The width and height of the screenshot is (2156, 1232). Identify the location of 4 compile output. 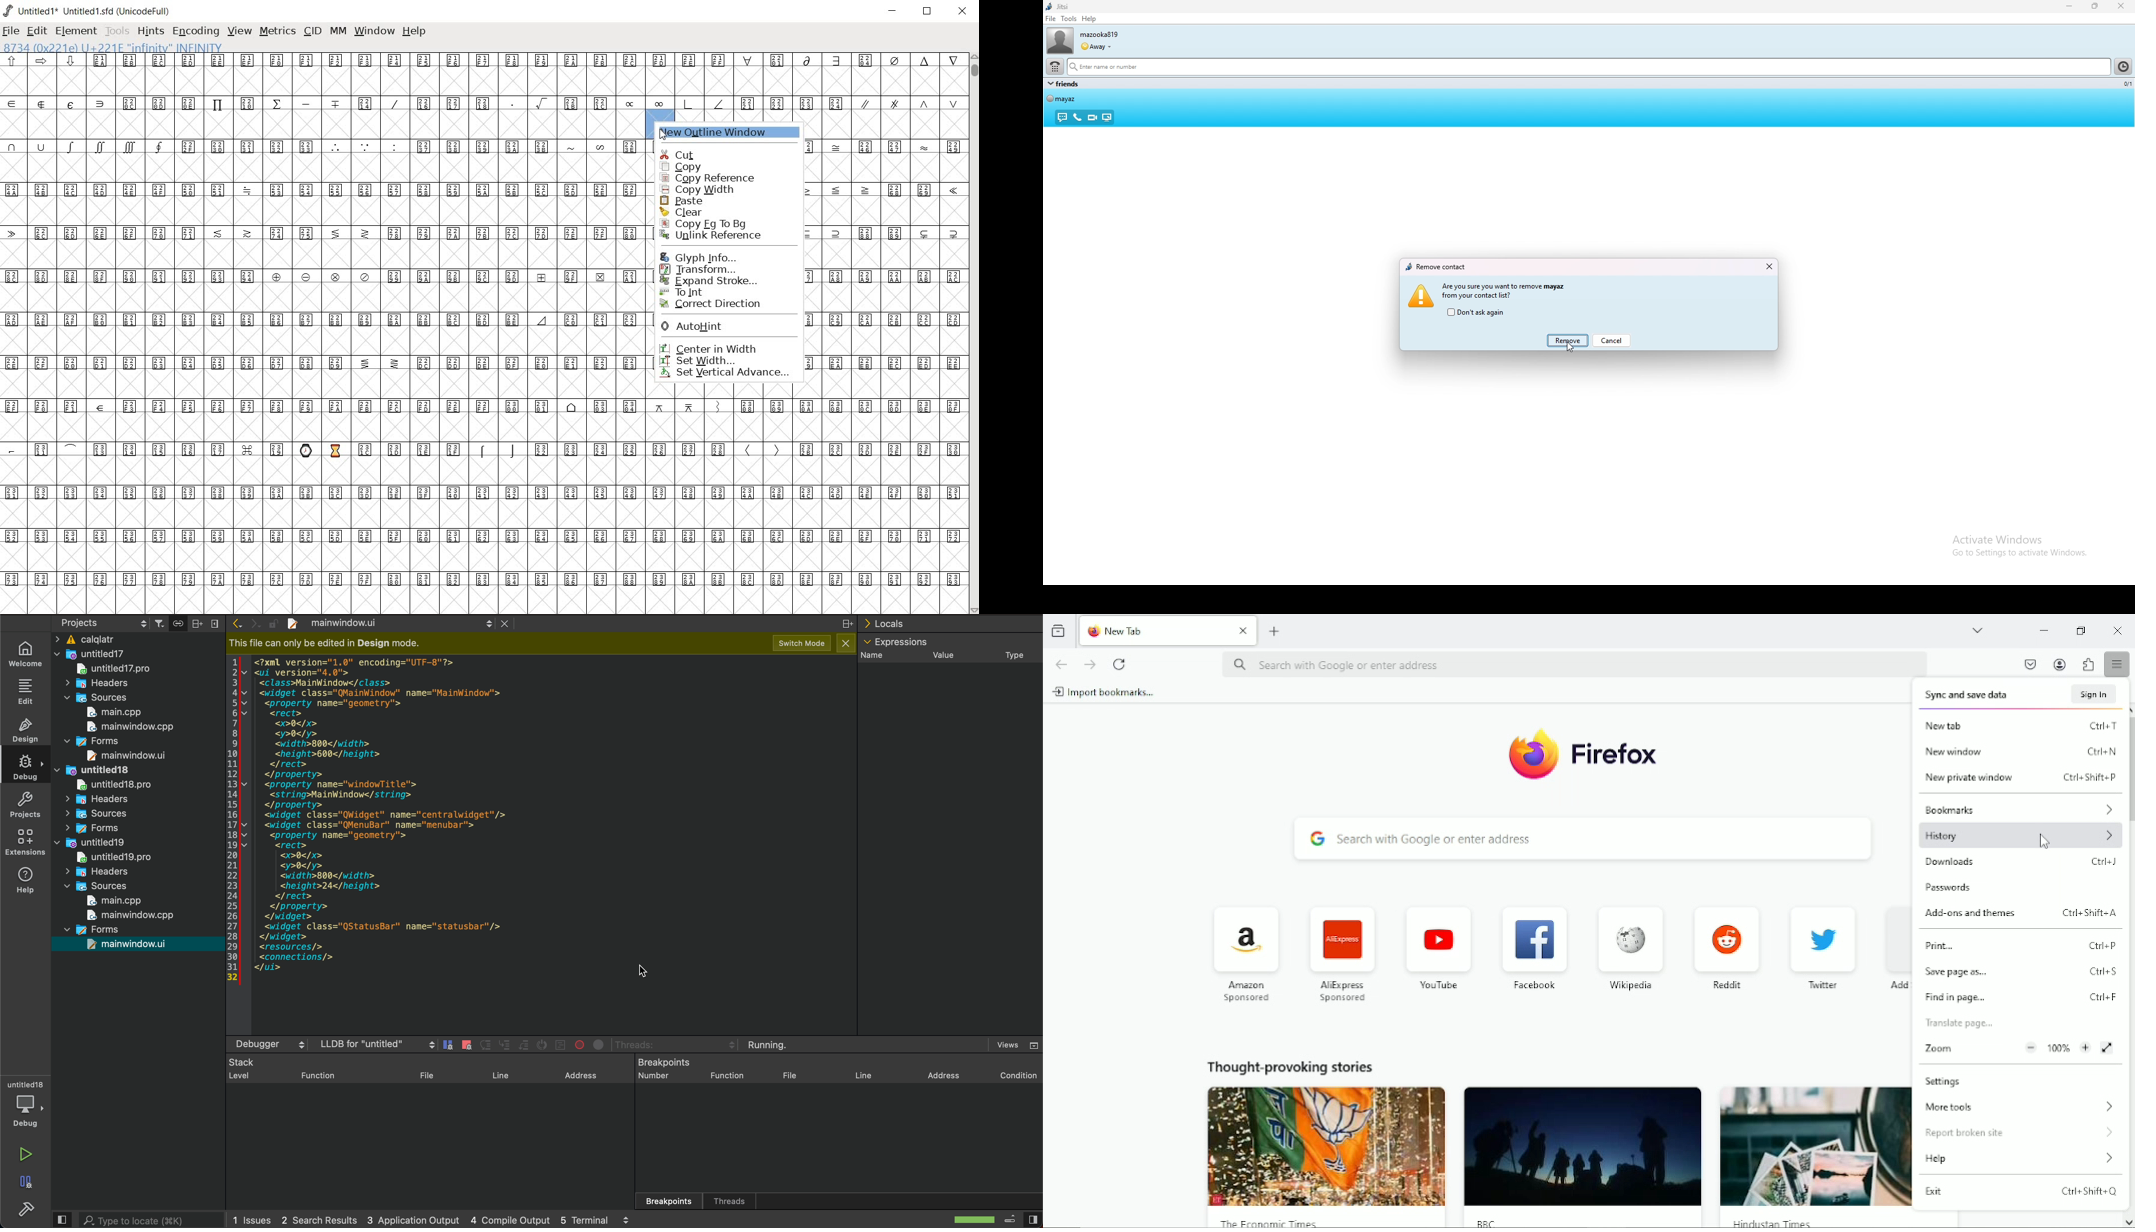
(511, 1217).